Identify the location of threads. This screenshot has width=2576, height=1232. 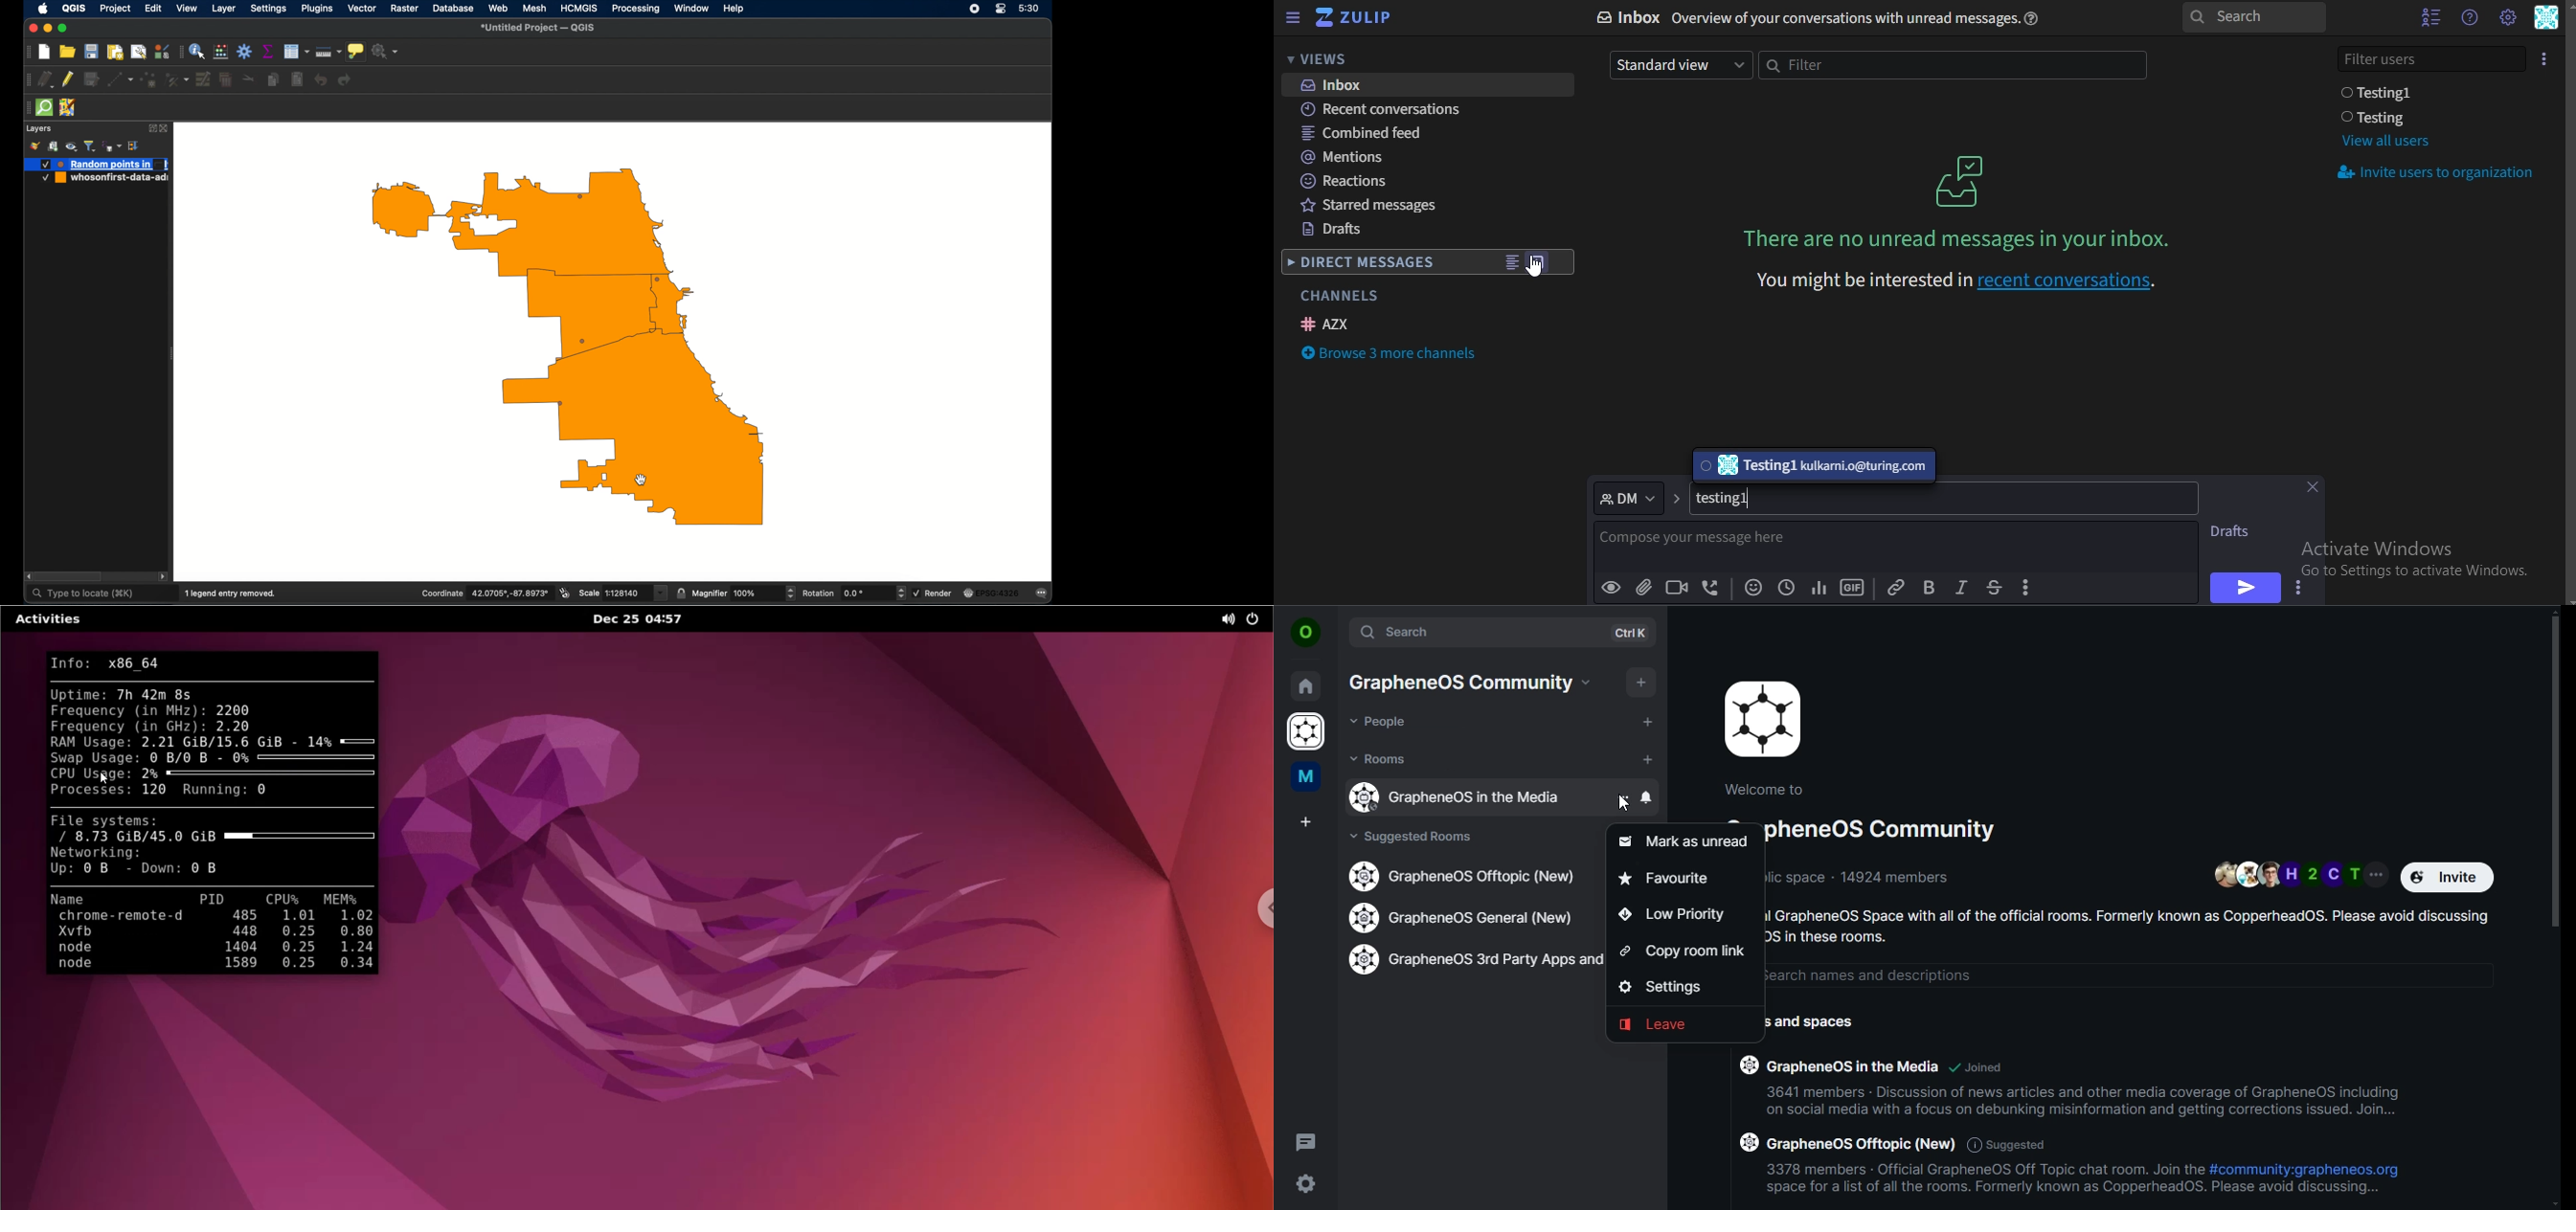
(1306, 1141).